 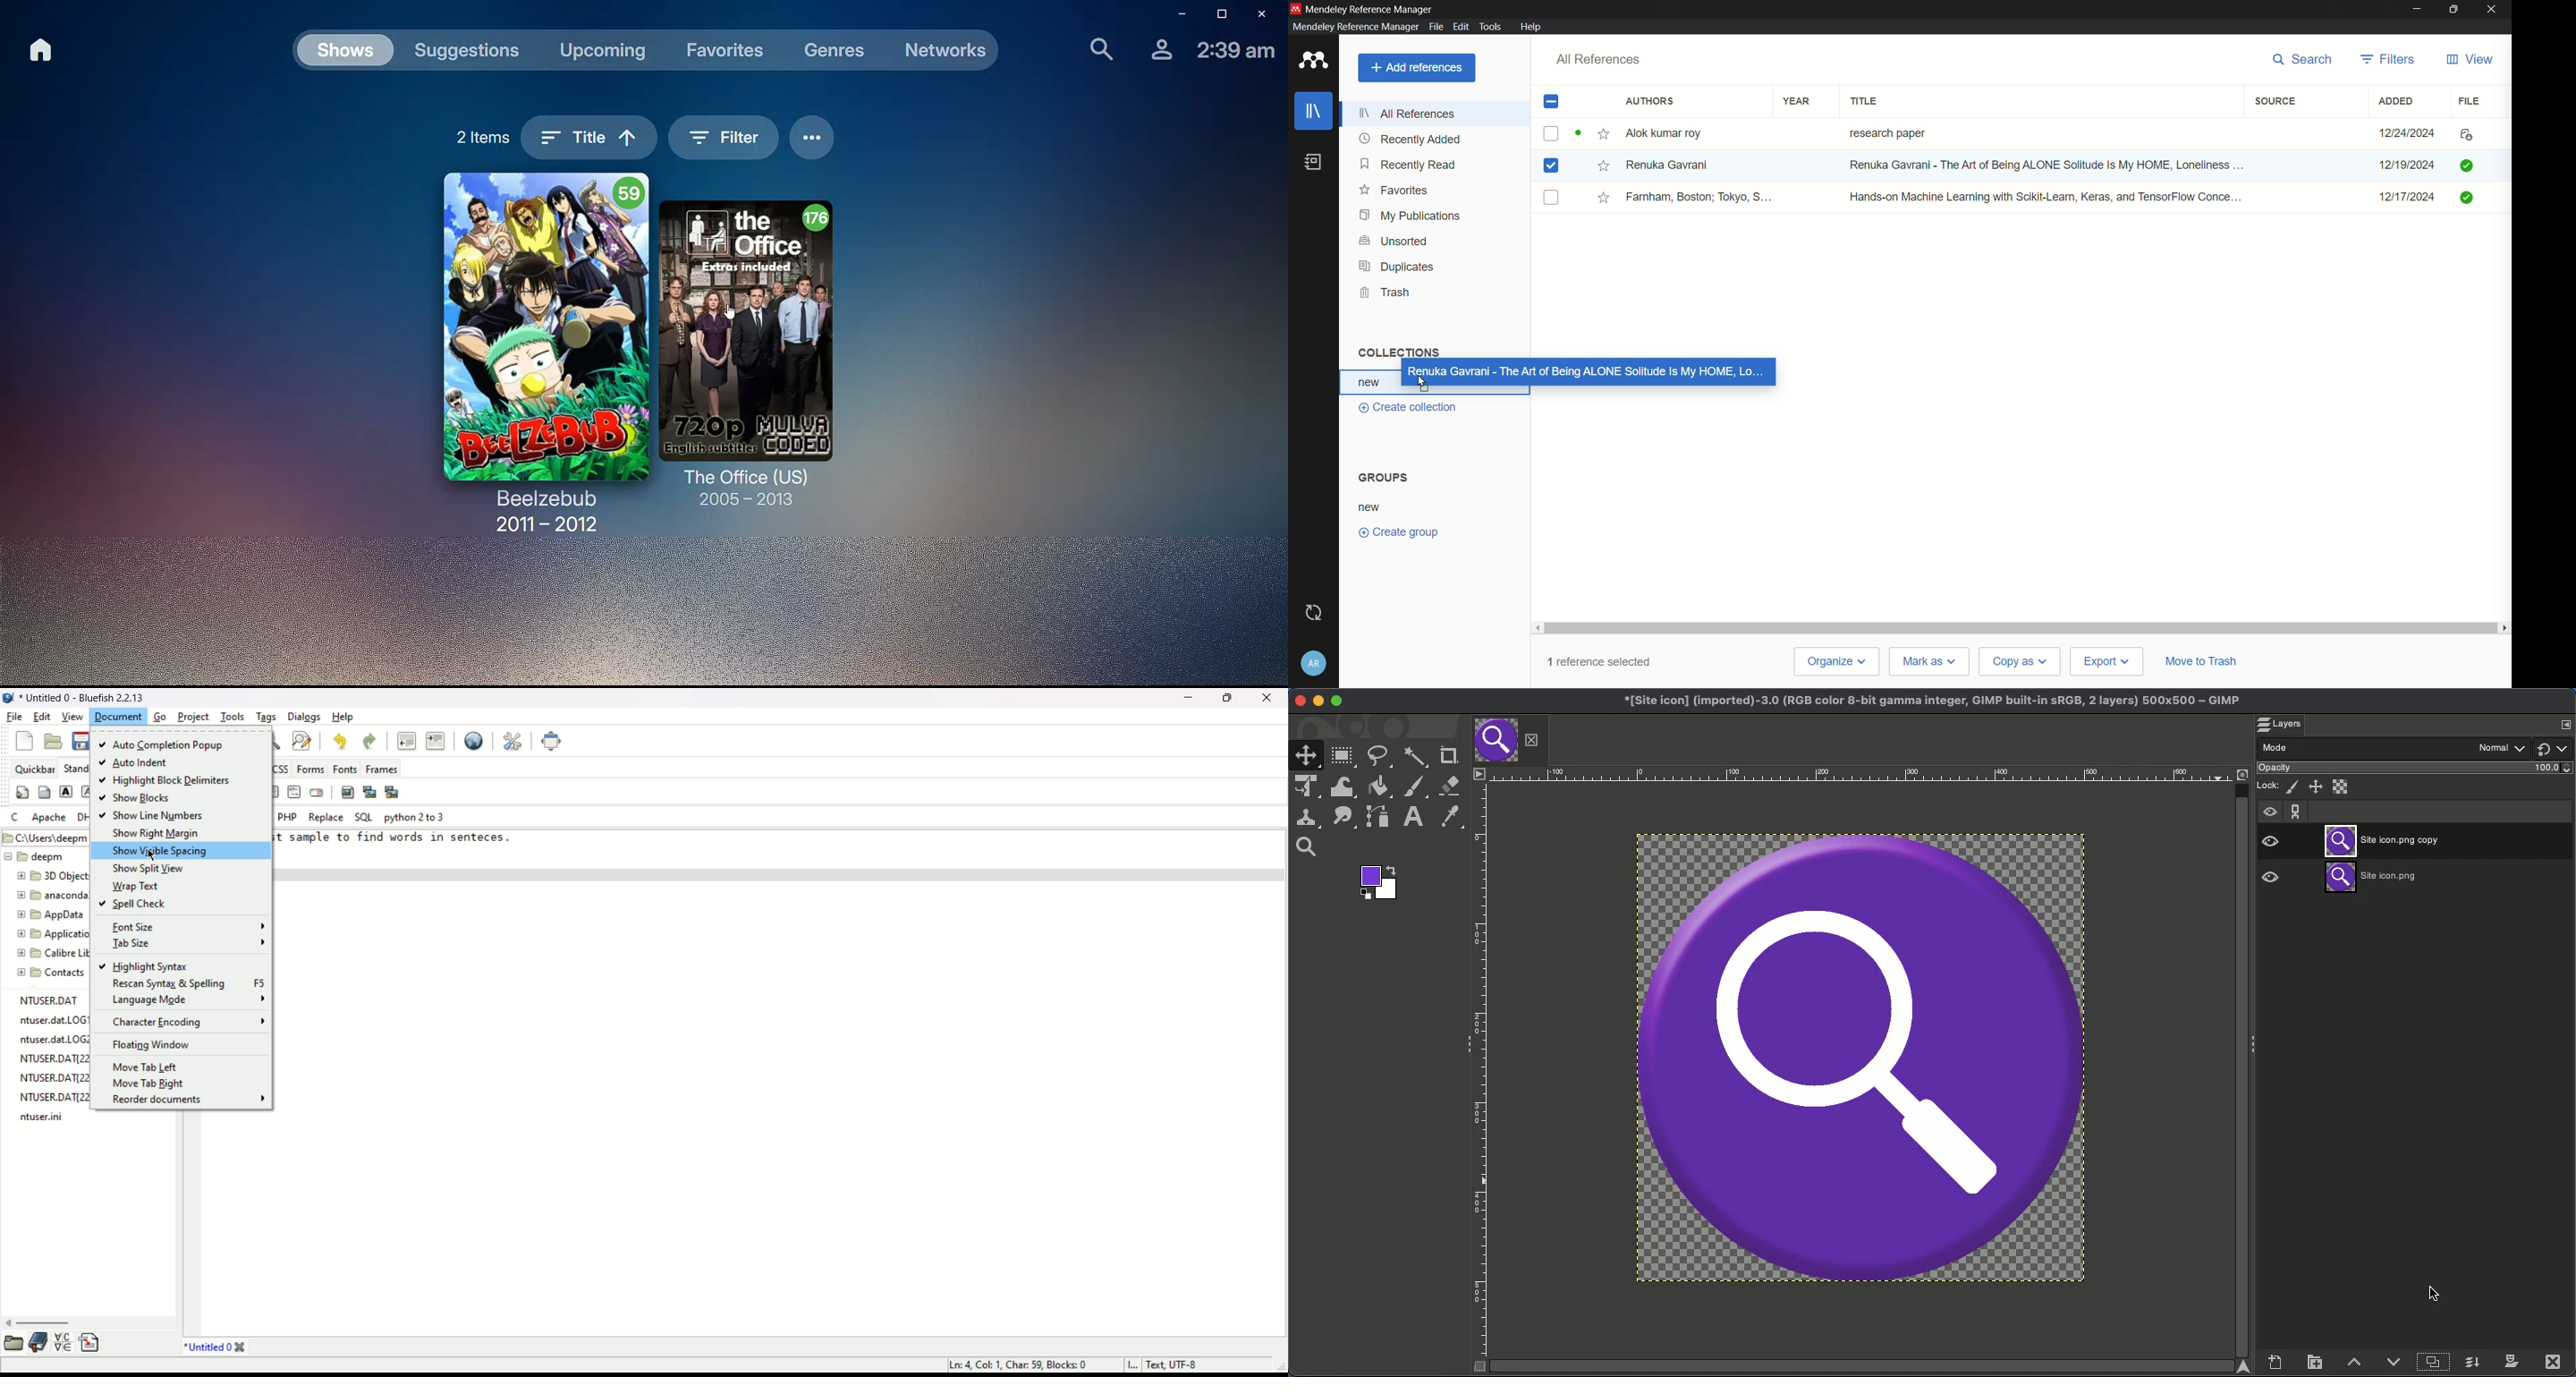 What do you see at coordinates (34, 769) in the screenshot?
I see `quickbar` at bounding box center [34, 769].